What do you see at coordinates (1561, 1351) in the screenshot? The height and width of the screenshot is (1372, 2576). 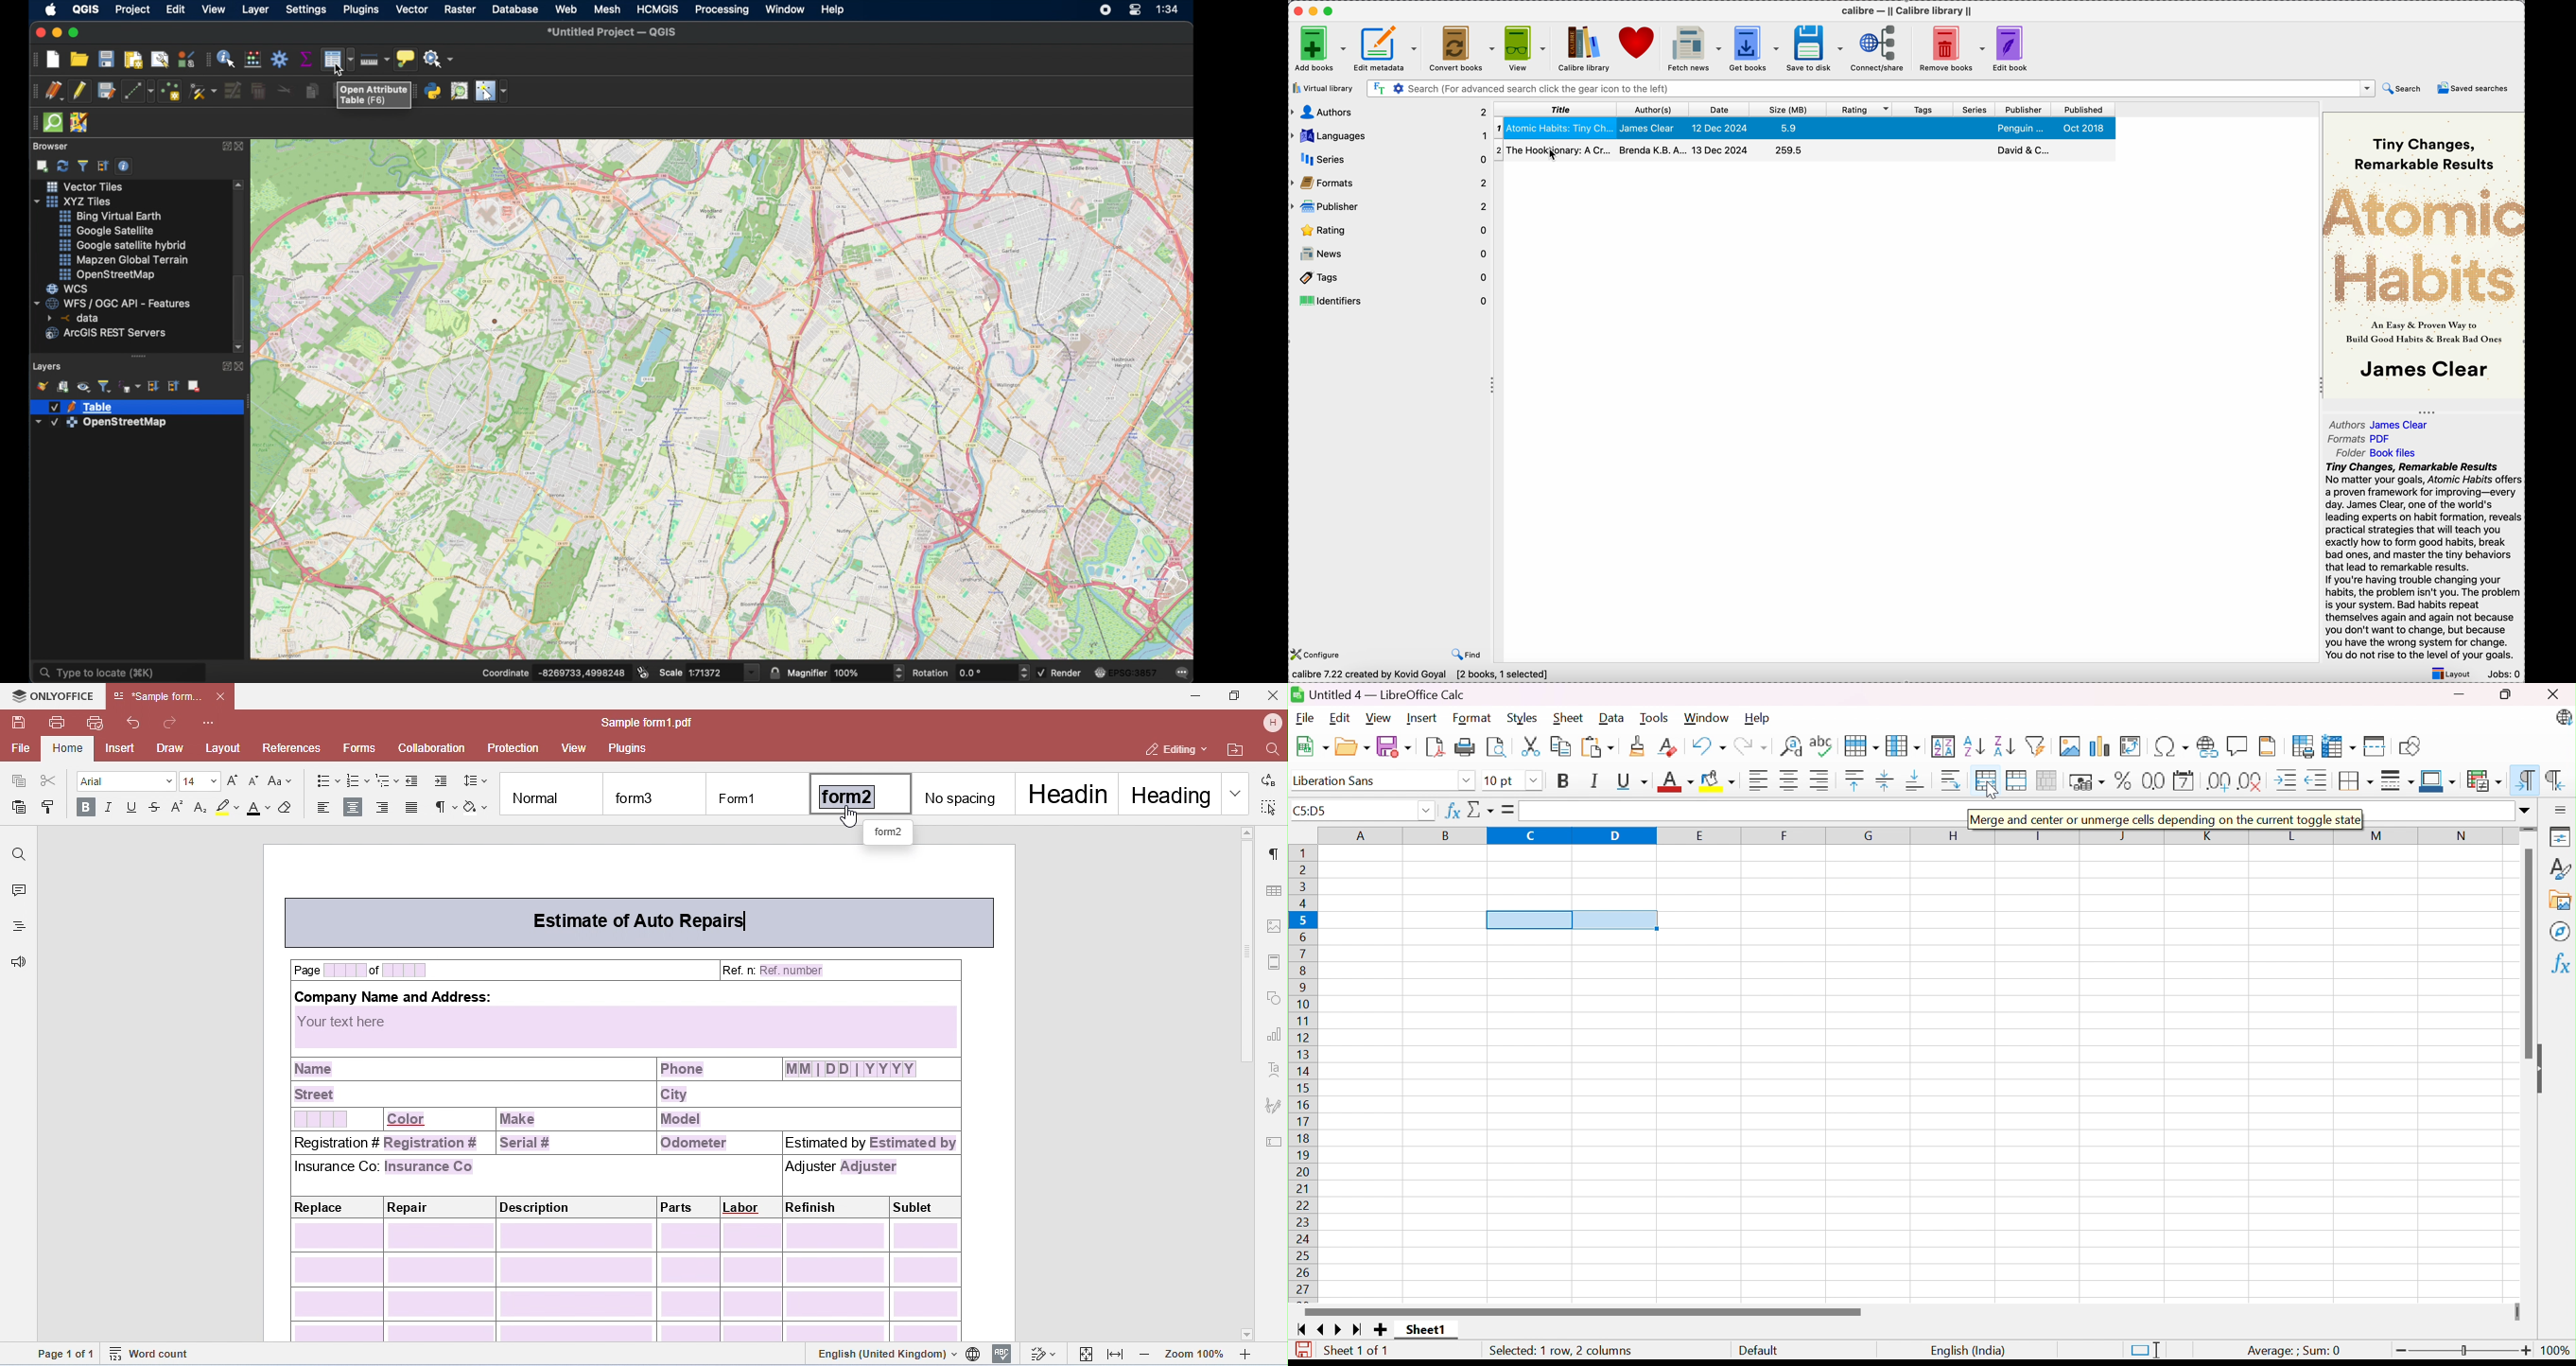 I see `Selected: 1 row, 2 columns` at bounding box center [1561, 1351].